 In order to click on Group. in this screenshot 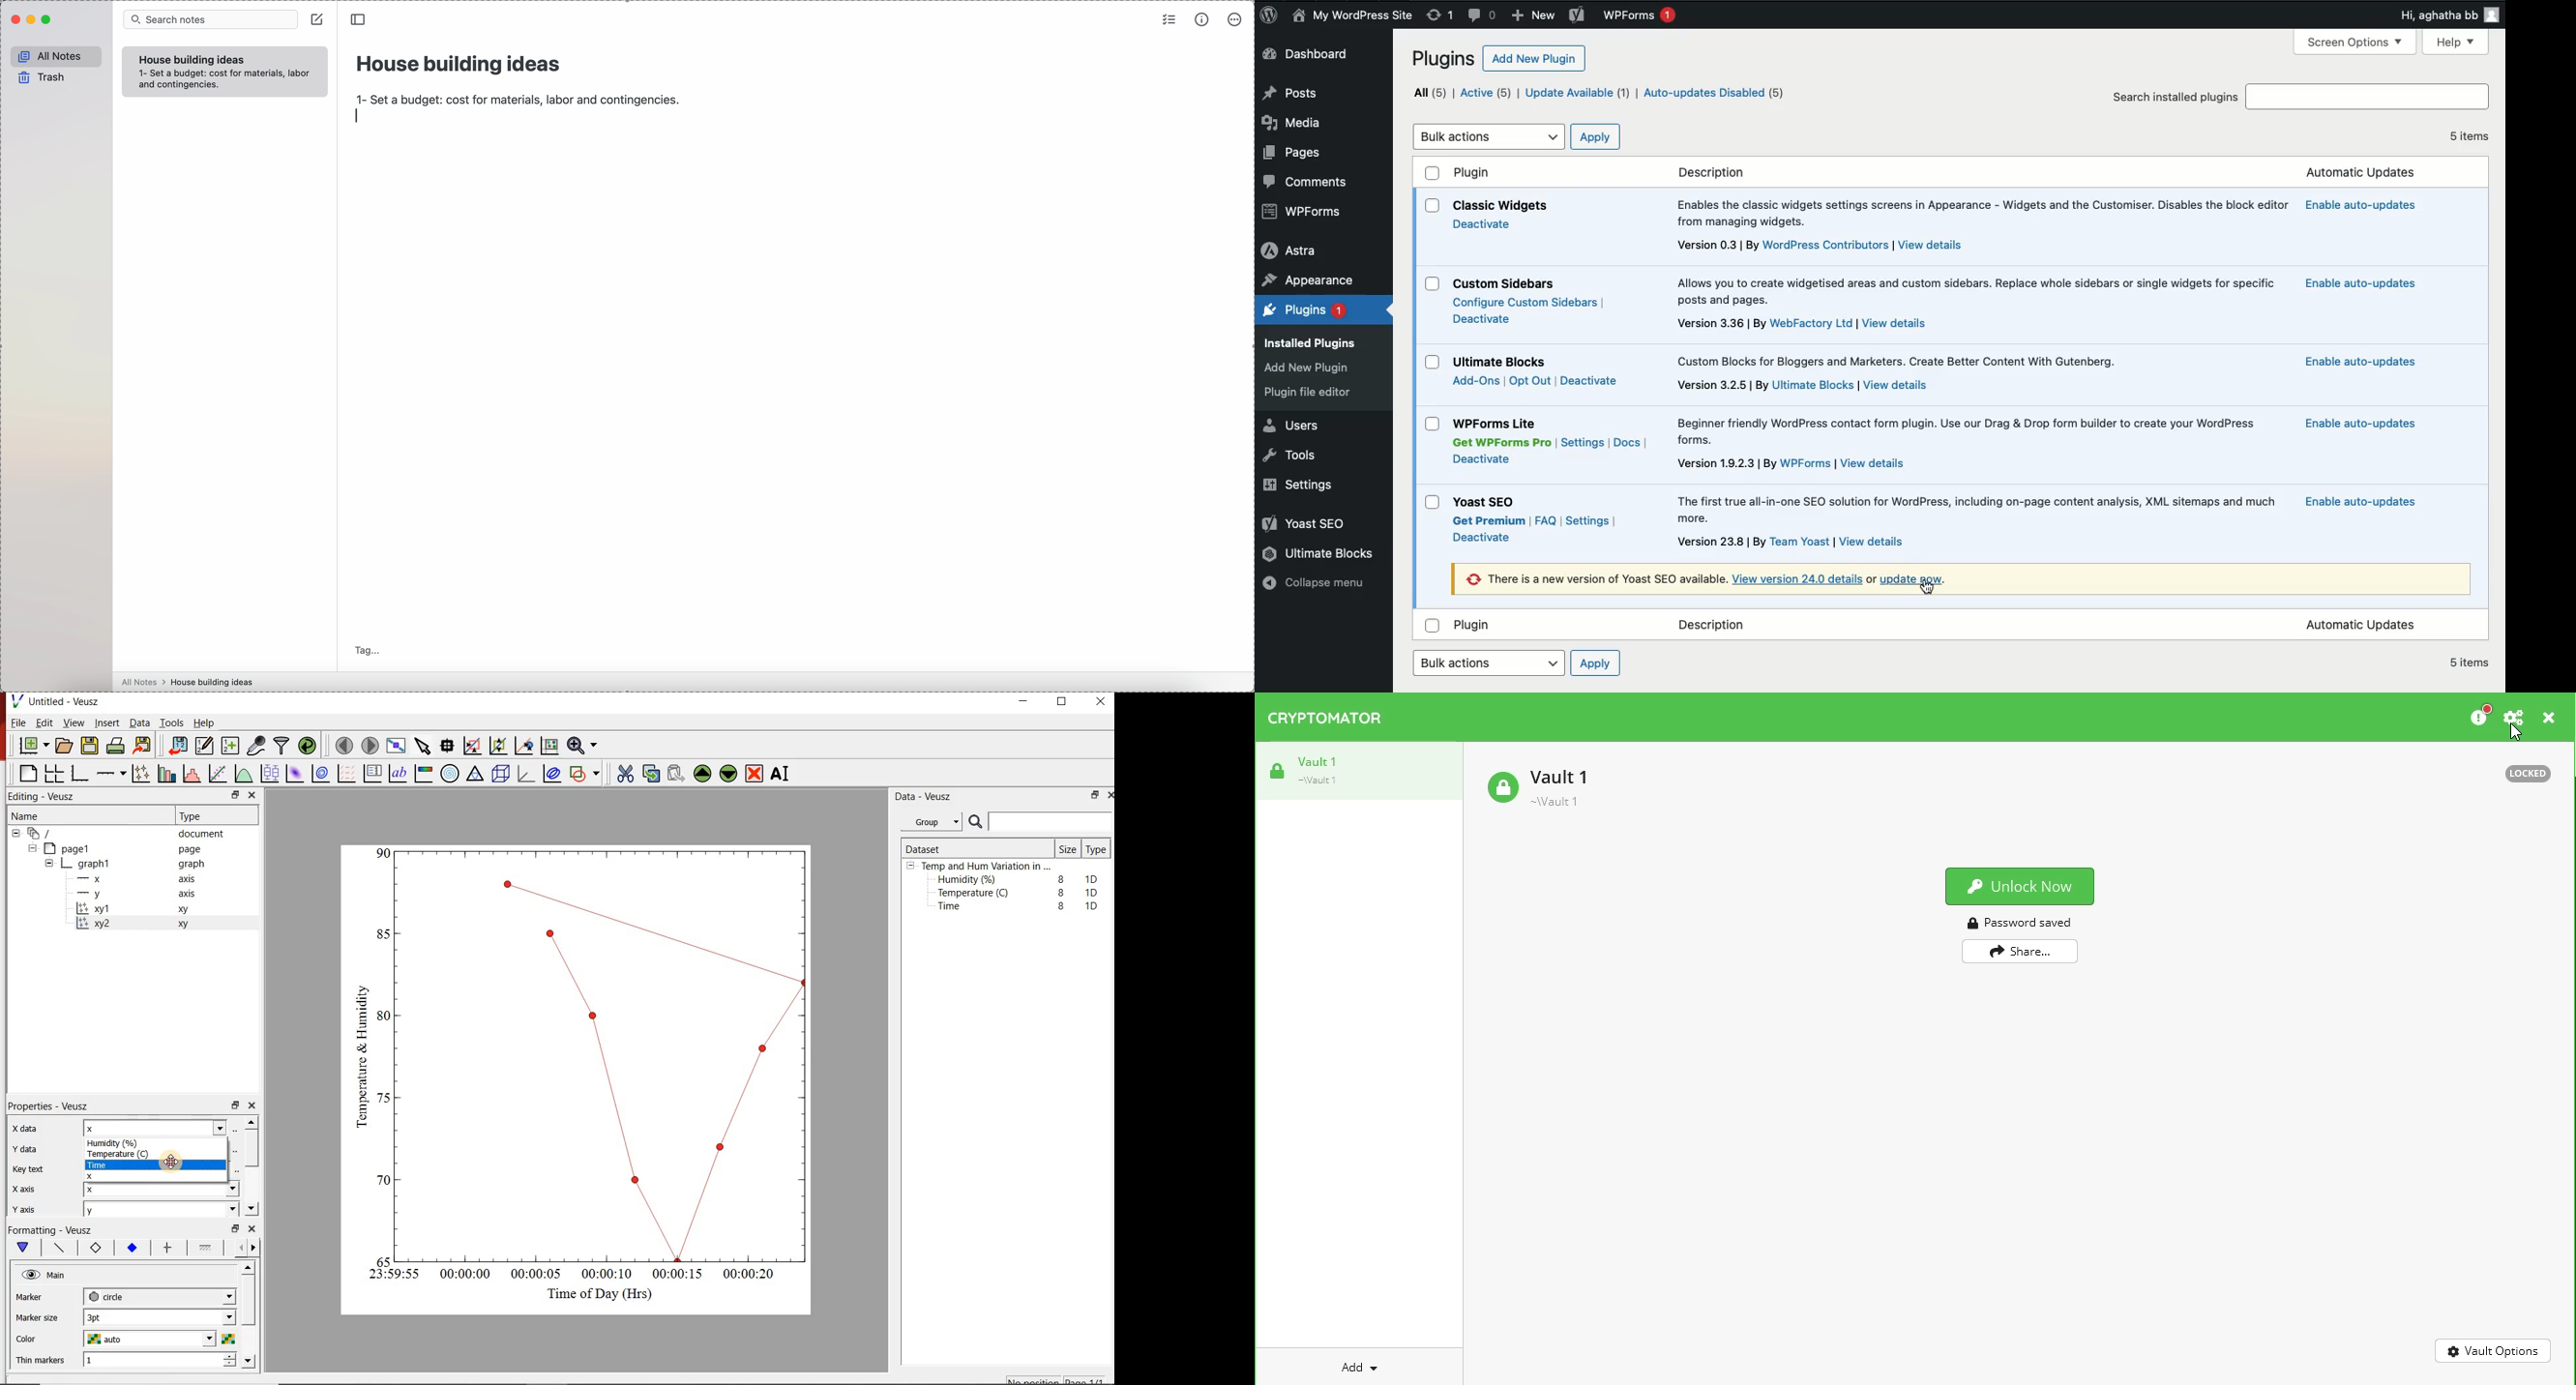, I will do `click(934, 819)`.